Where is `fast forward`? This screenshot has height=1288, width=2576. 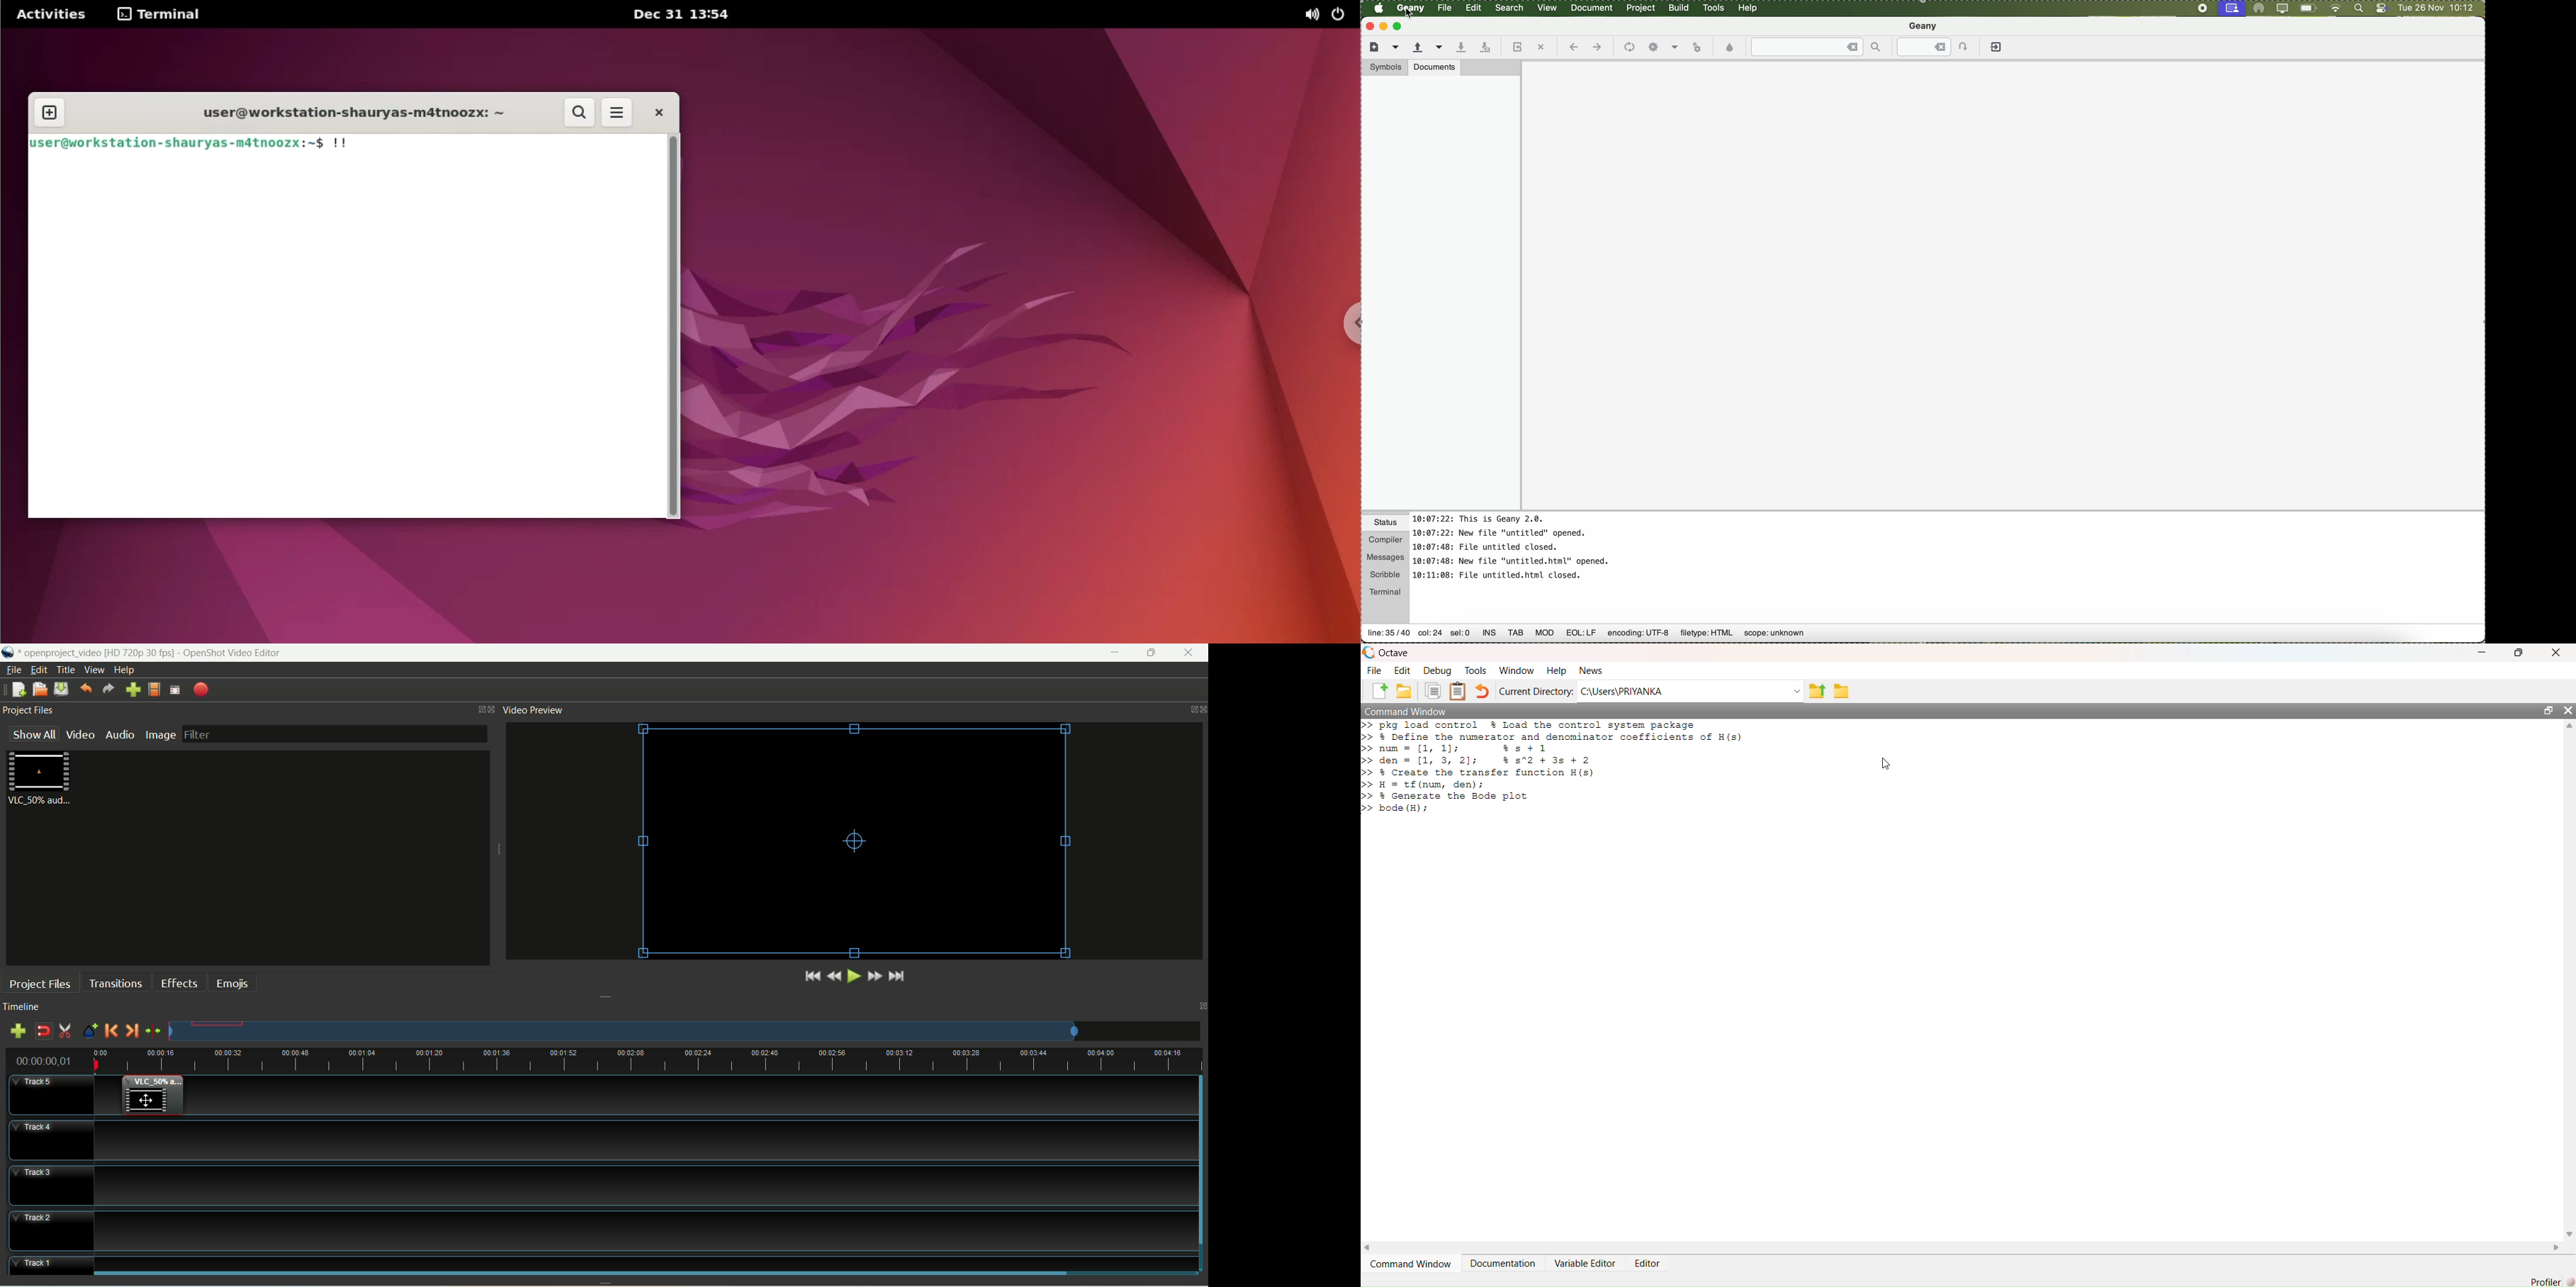
fast forward is located at coordinates (875, 975).